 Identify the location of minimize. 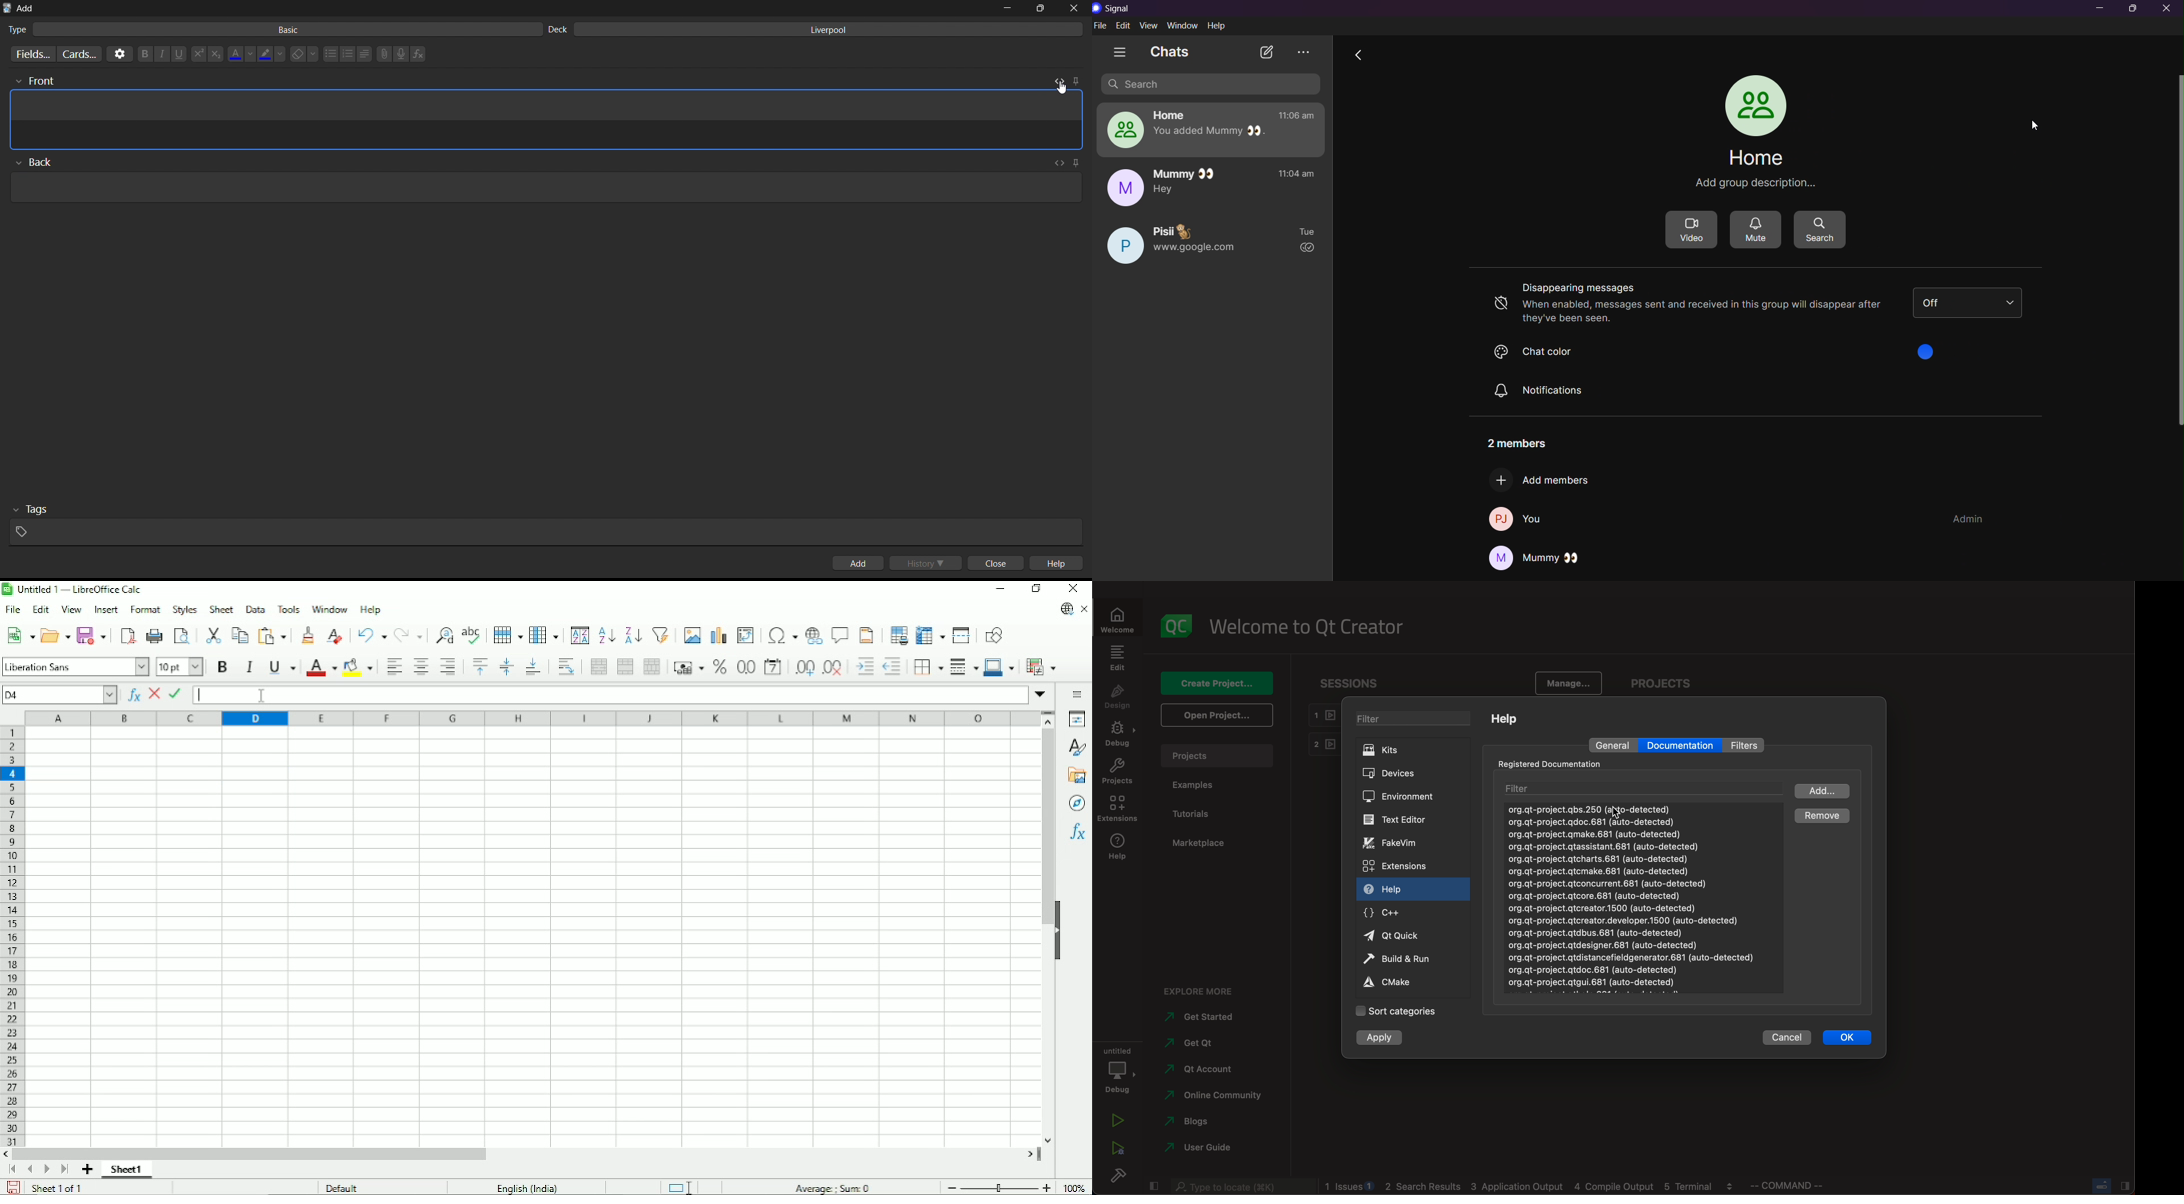
(1006, 8).